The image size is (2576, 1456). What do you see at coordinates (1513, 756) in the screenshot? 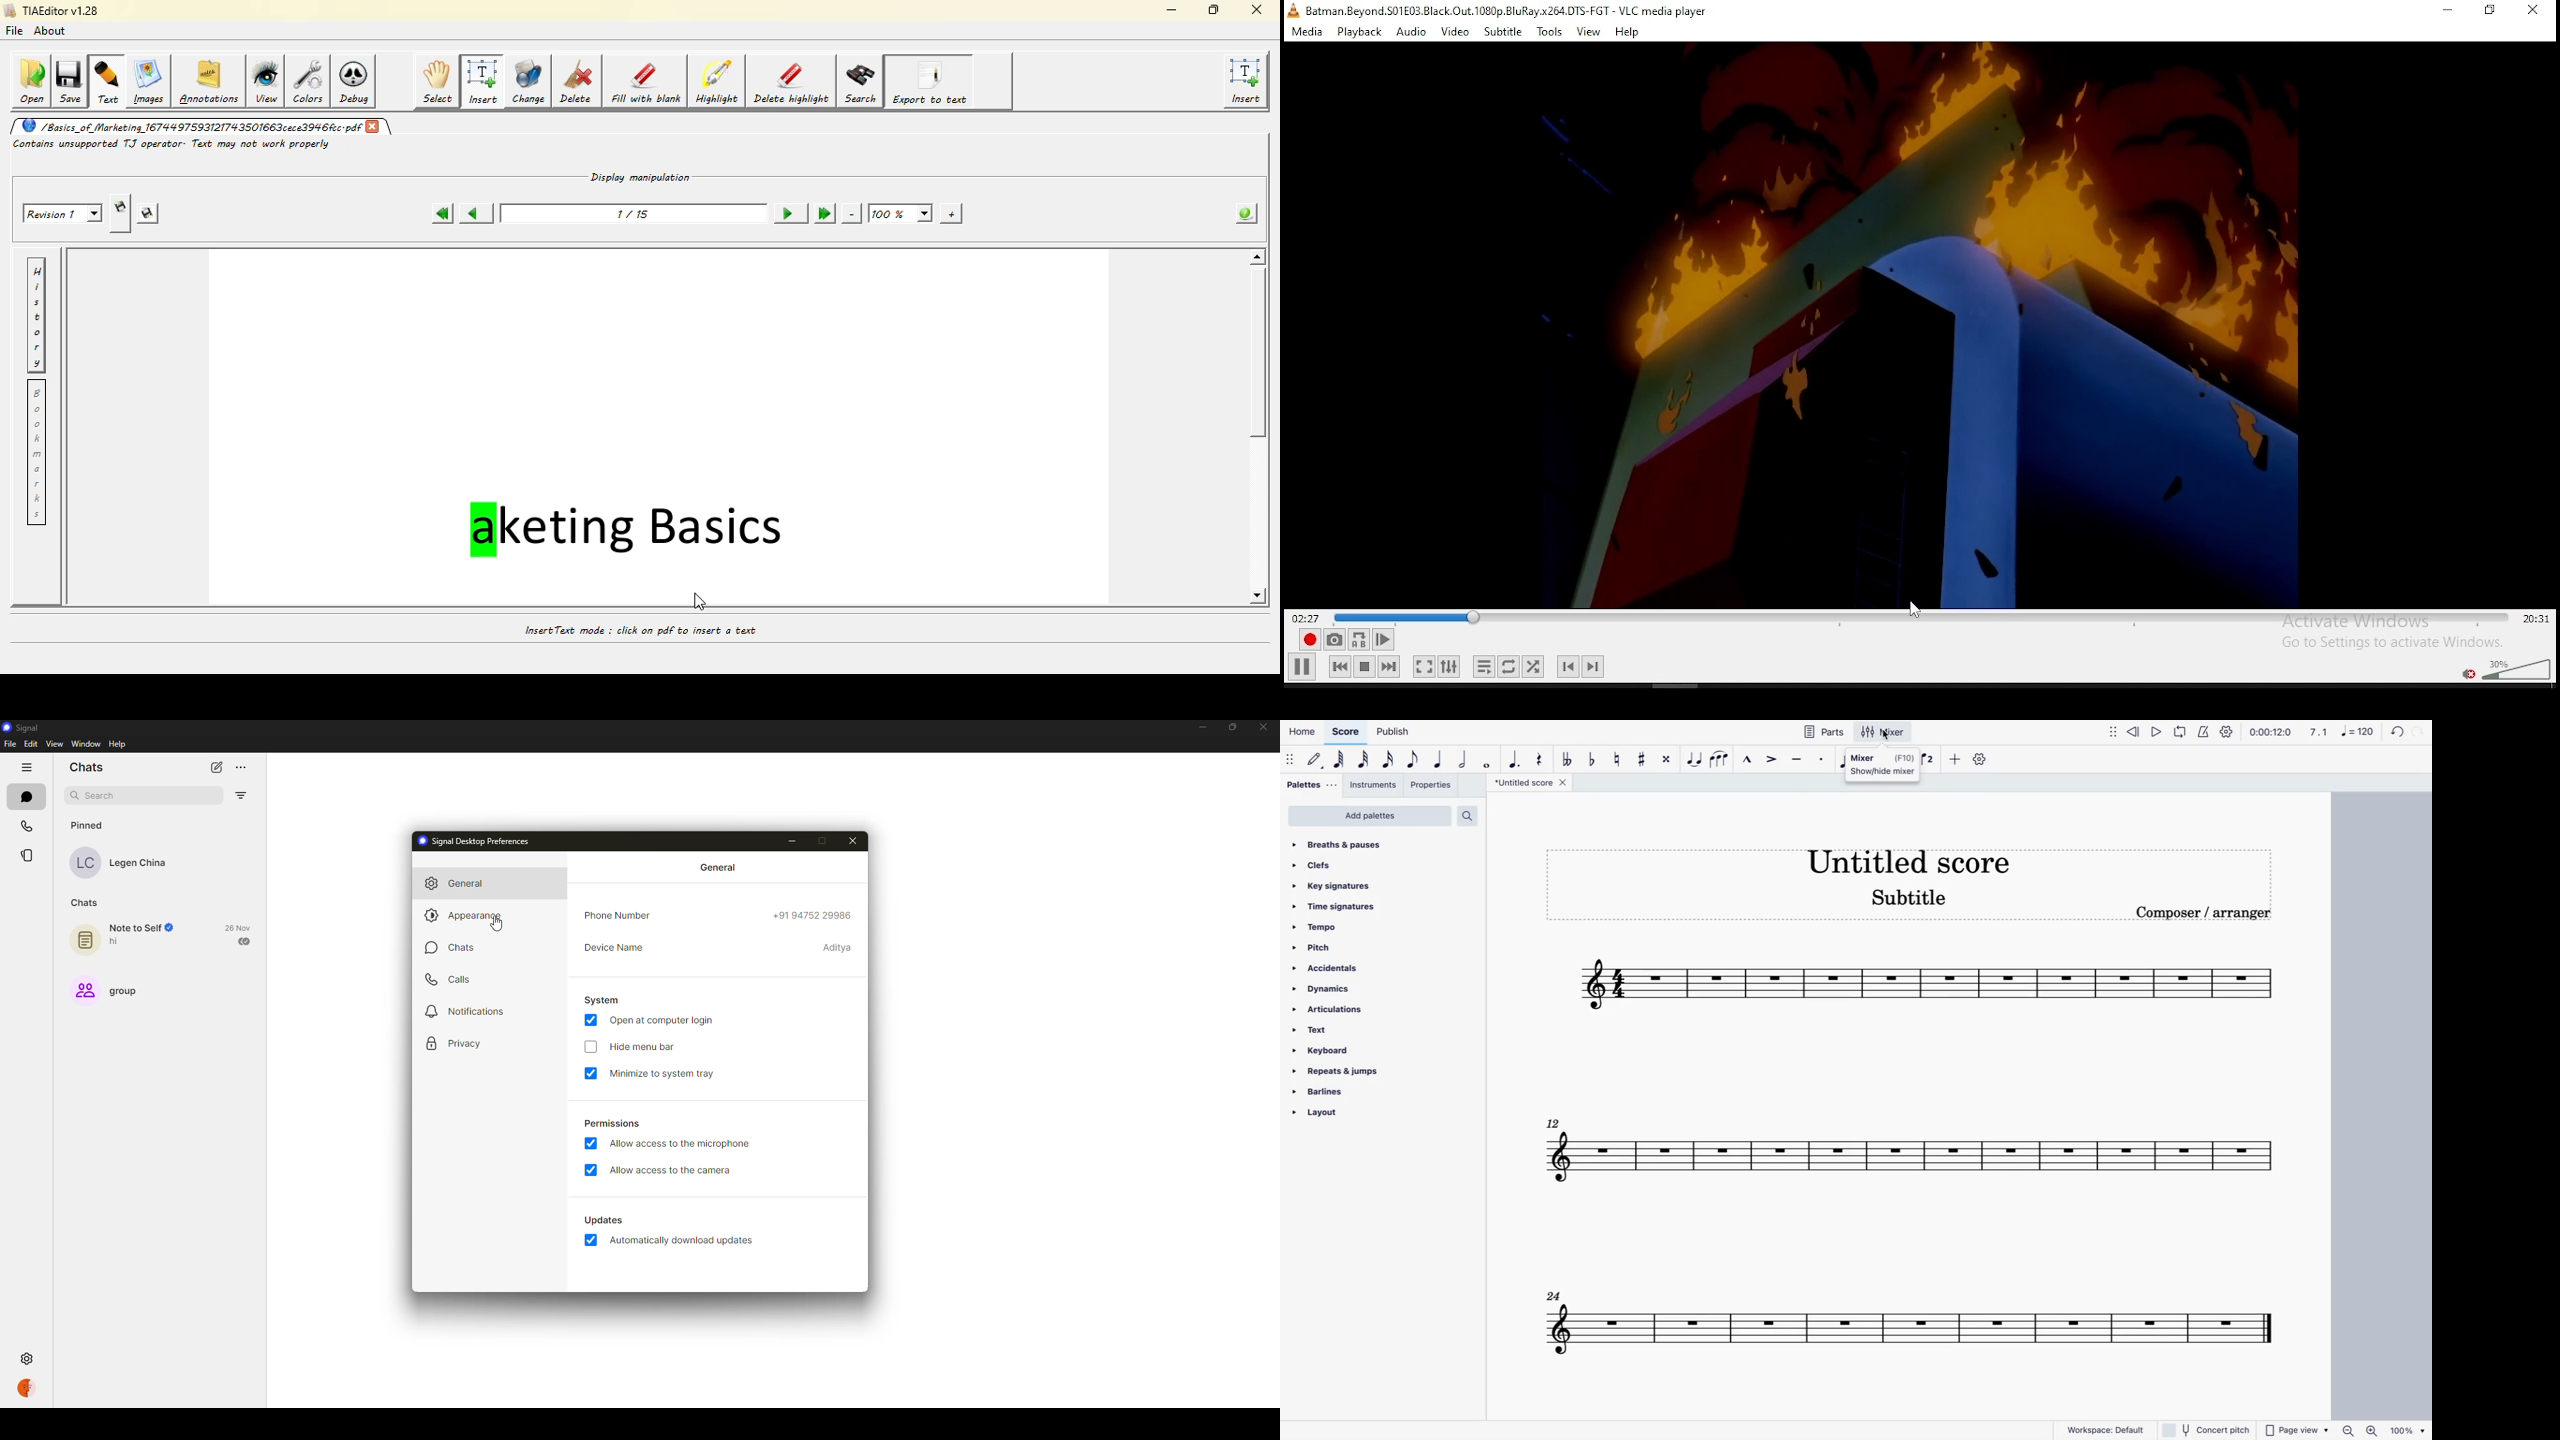
I see `augmentation dot` at bounding box center [1513, 756].